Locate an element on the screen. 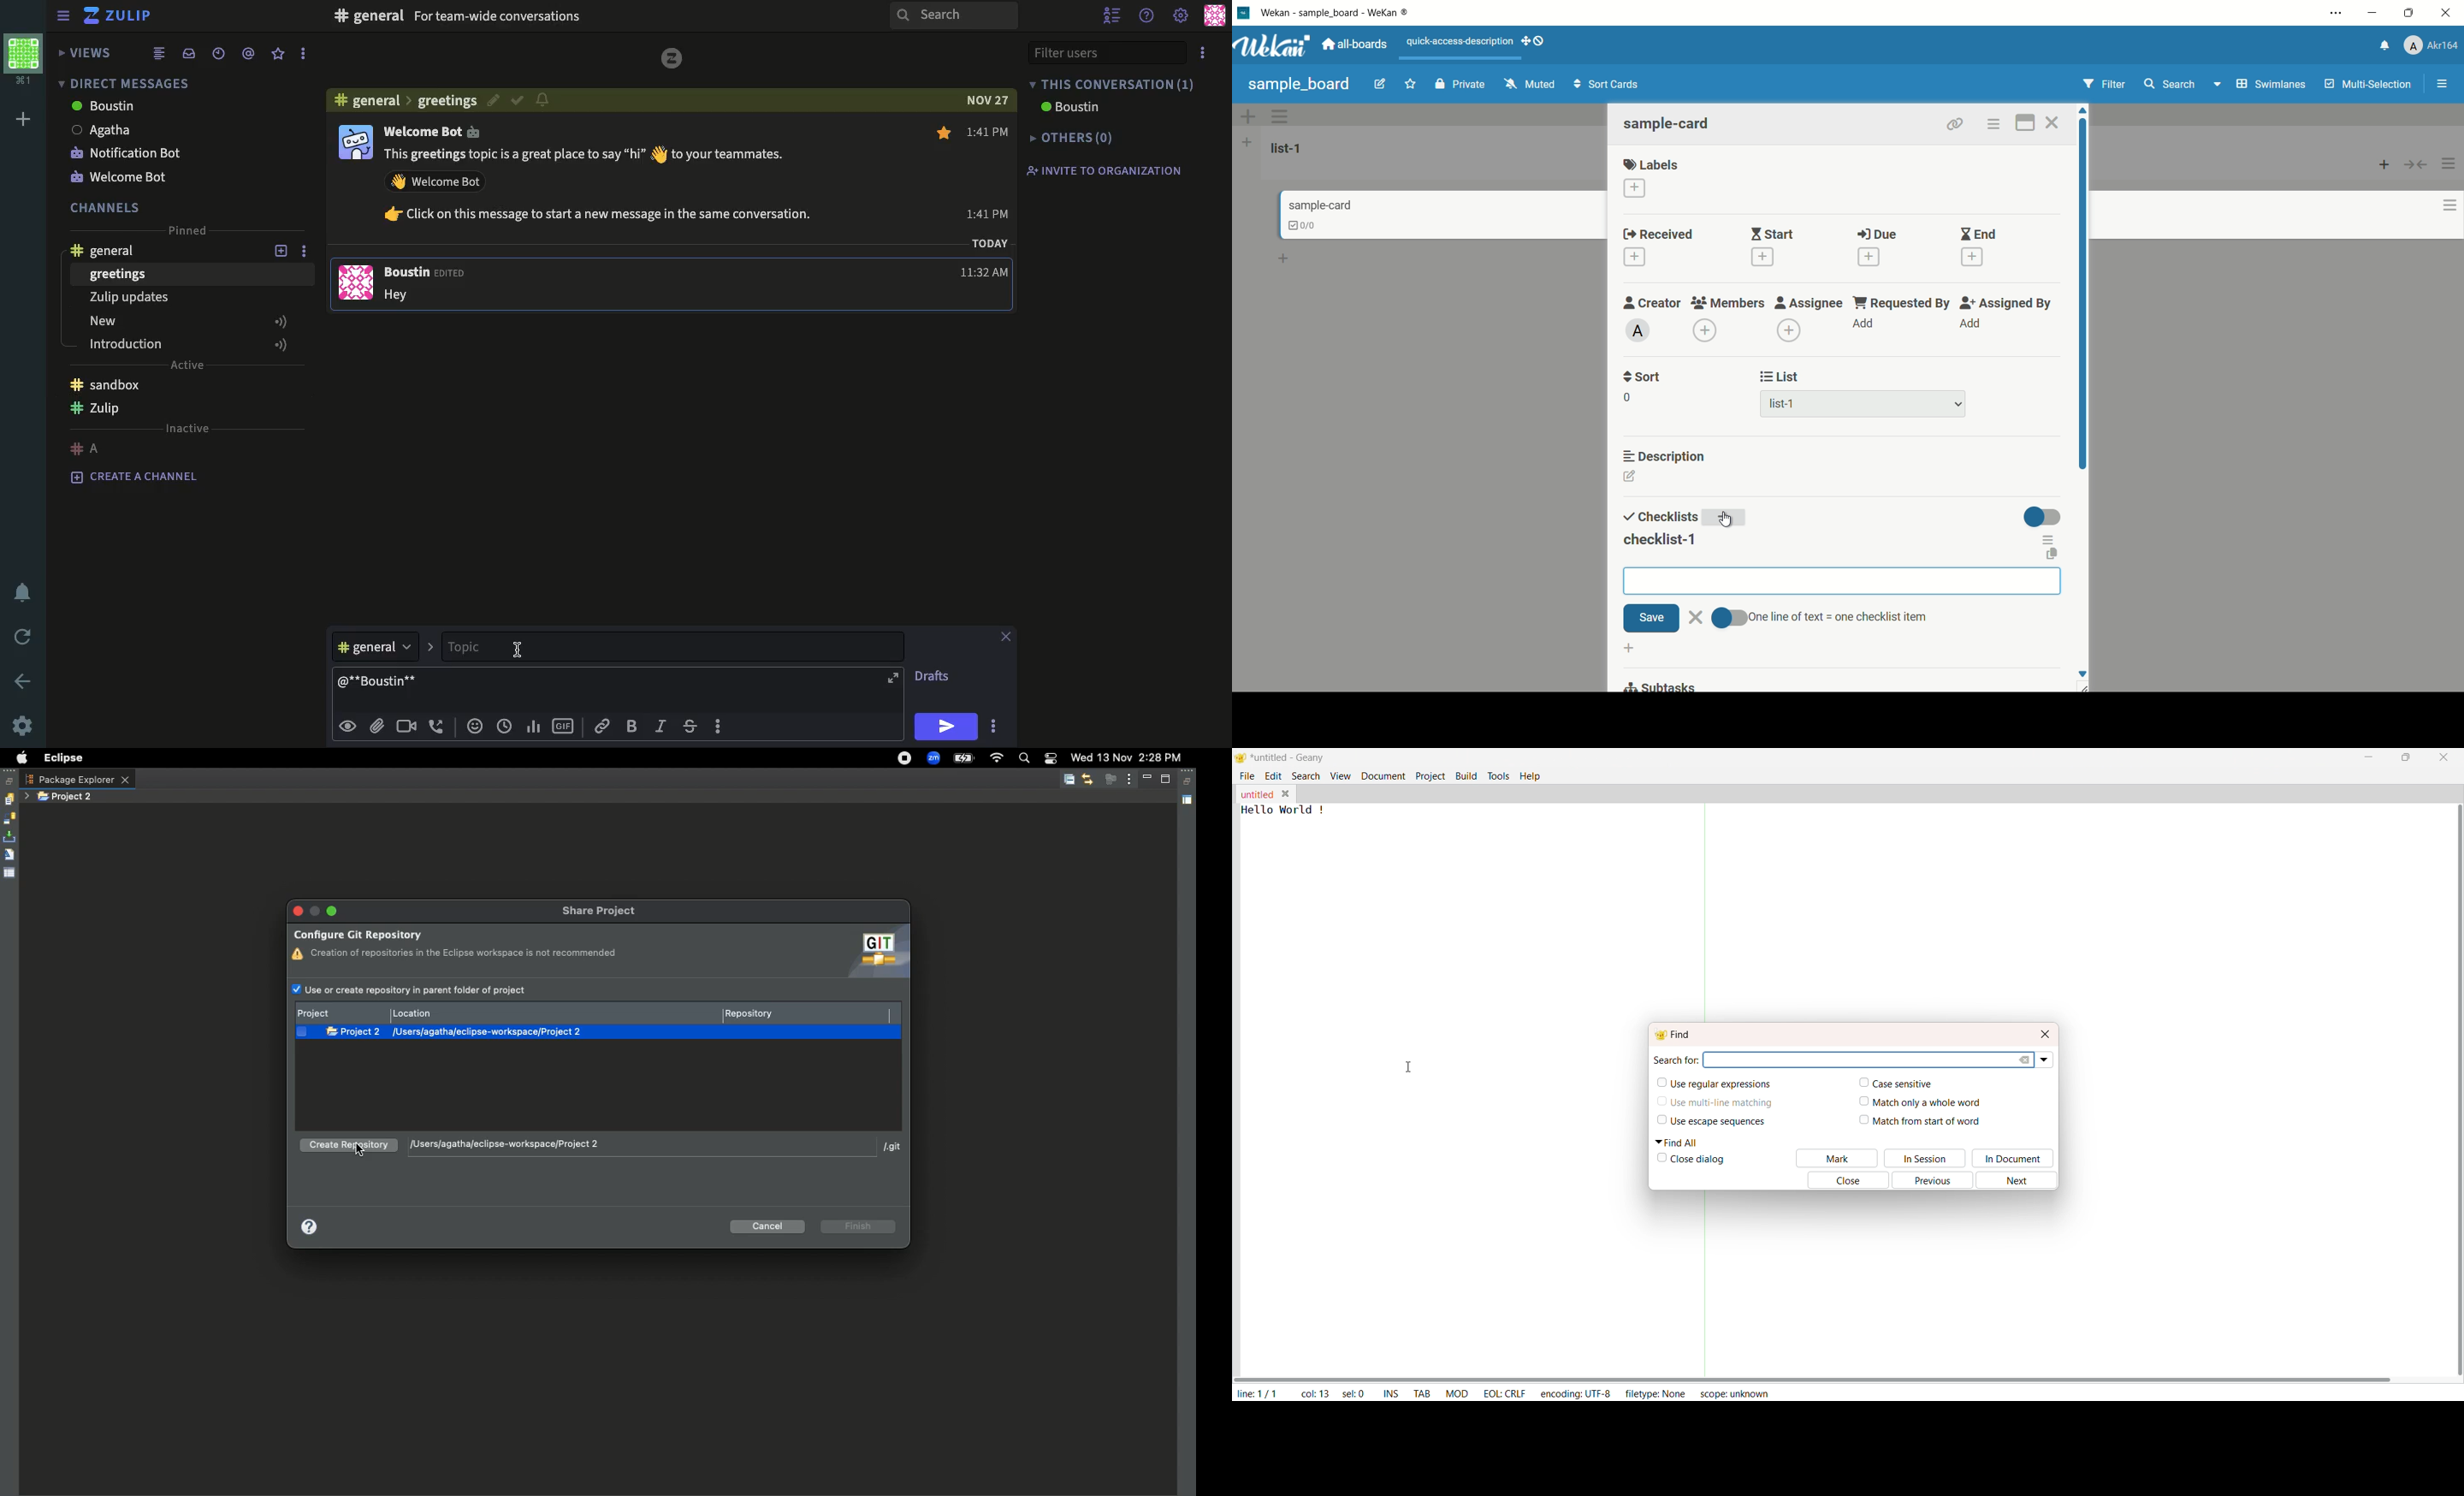 Image resolution: width=2464 pixels, height=1512 pixels. TODAY is located at coordinates (990, 242).